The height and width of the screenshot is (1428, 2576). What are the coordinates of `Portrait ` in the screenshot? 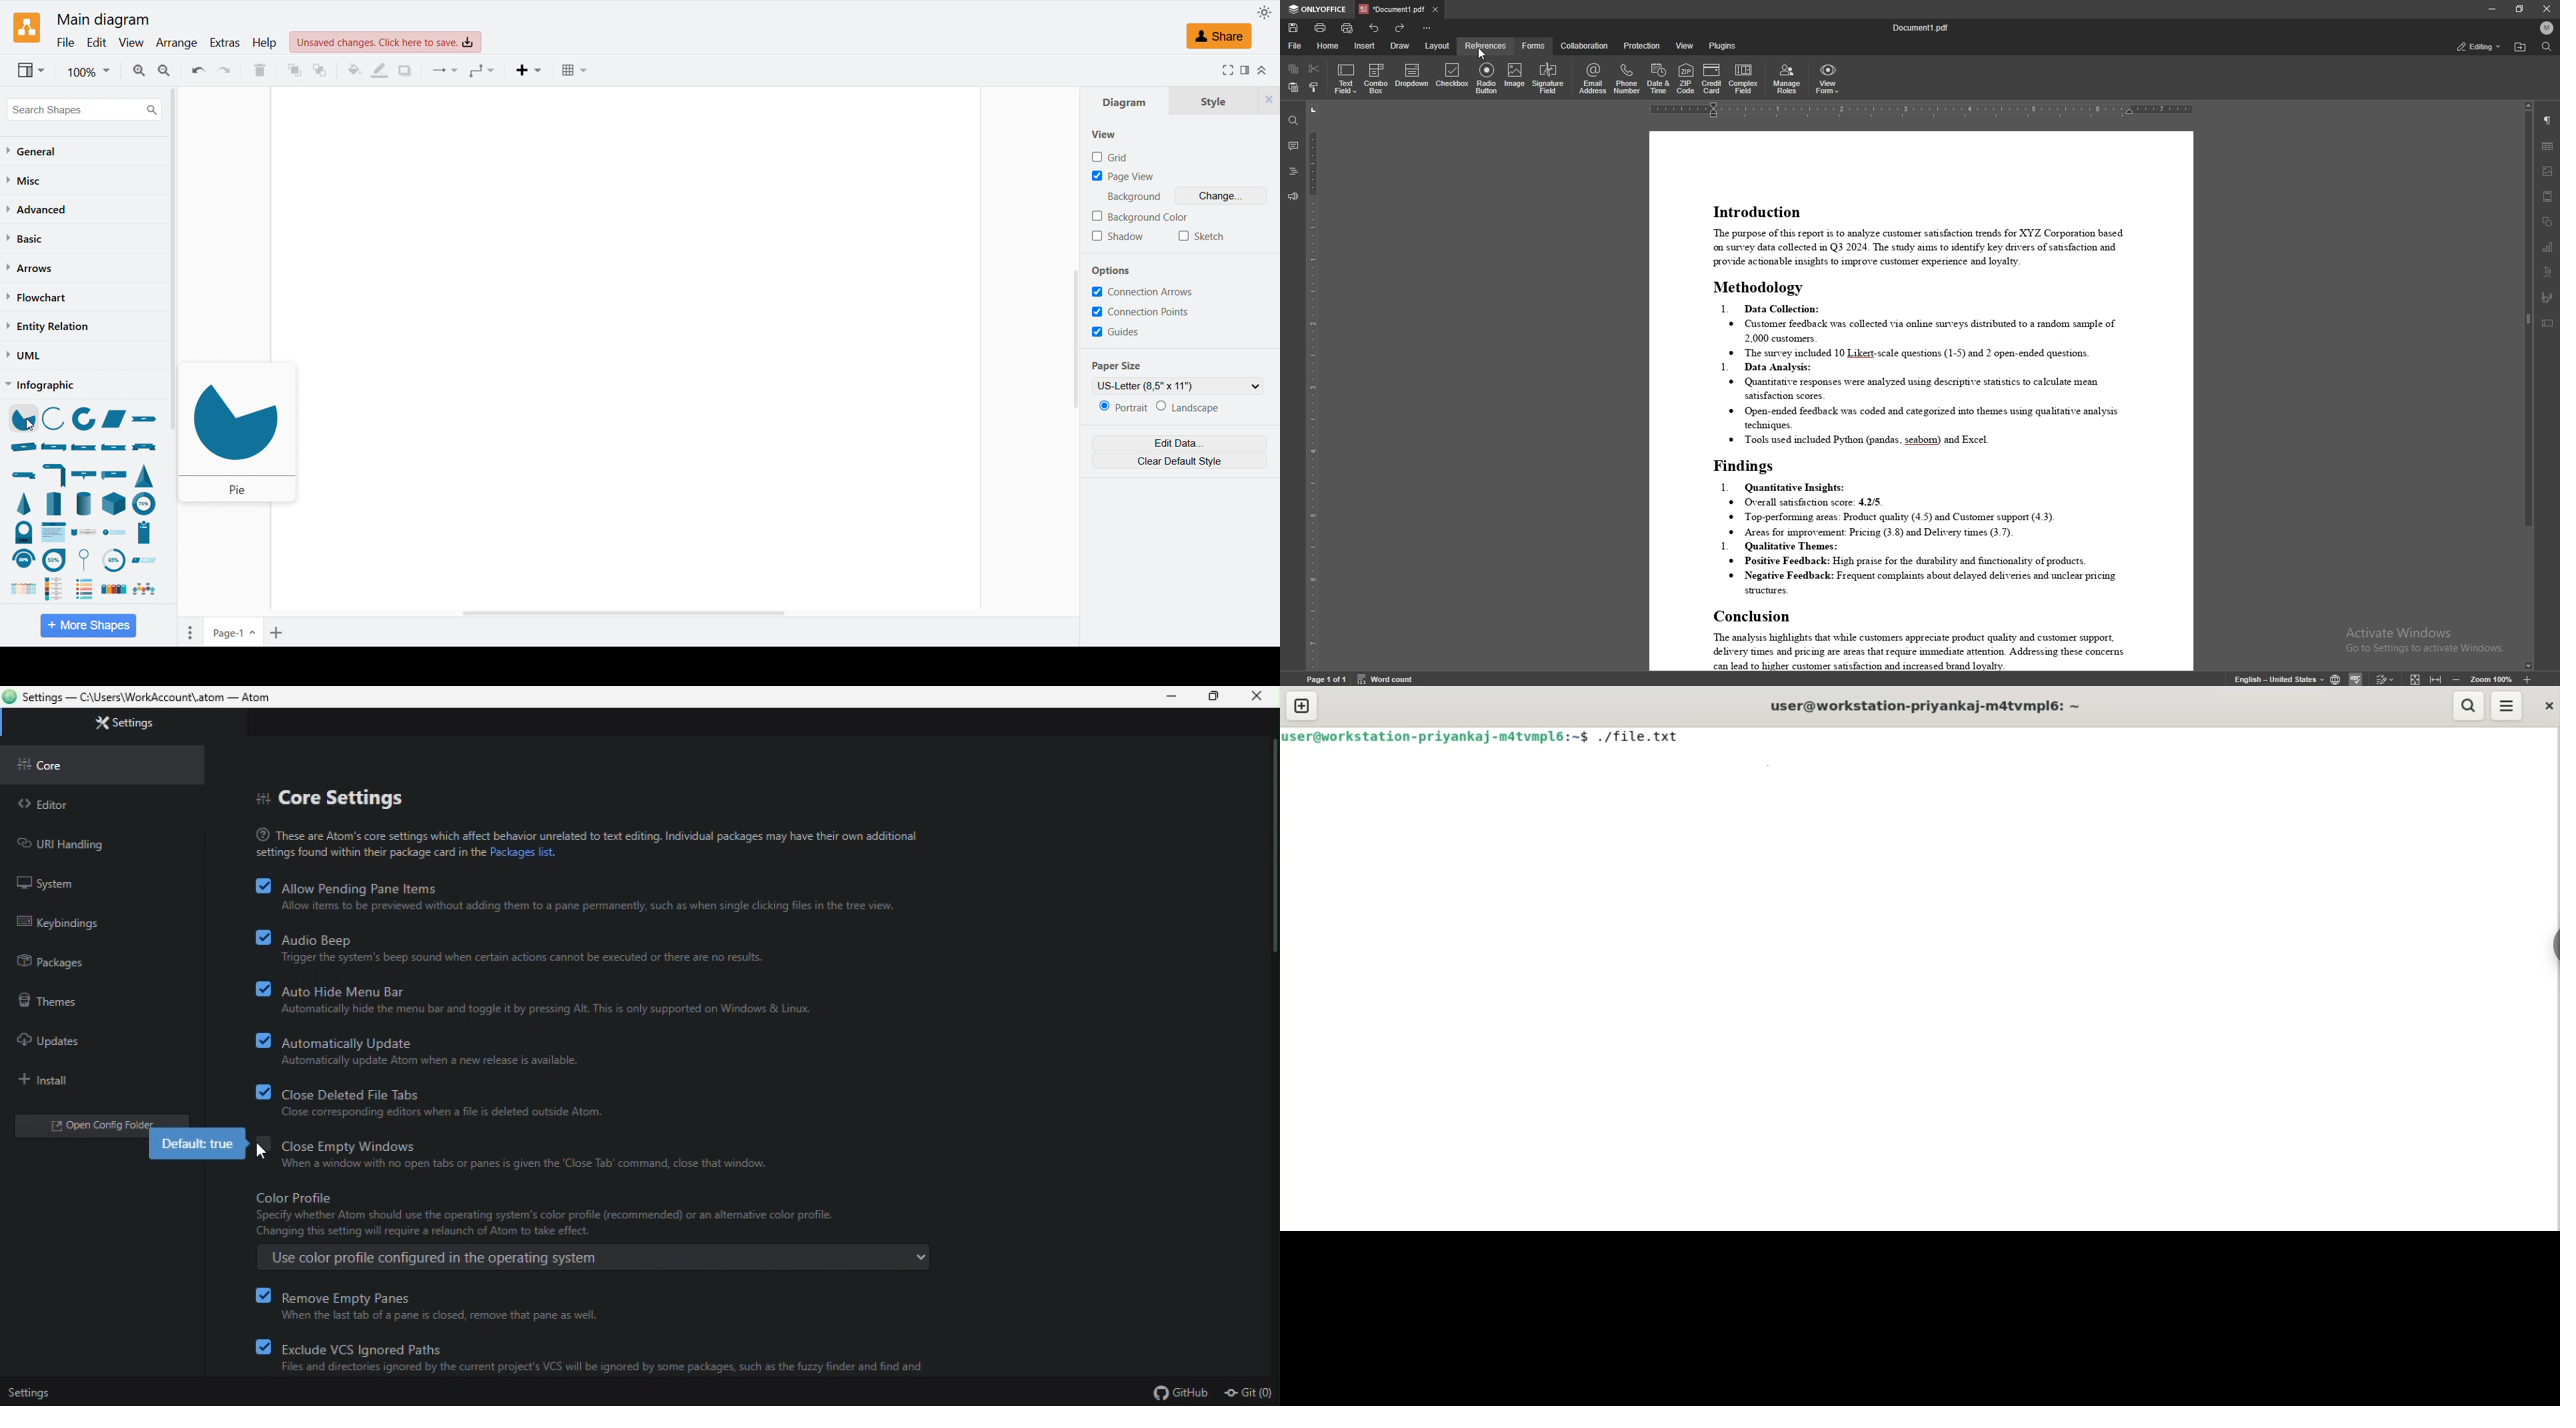 It's located at (1123, 407).